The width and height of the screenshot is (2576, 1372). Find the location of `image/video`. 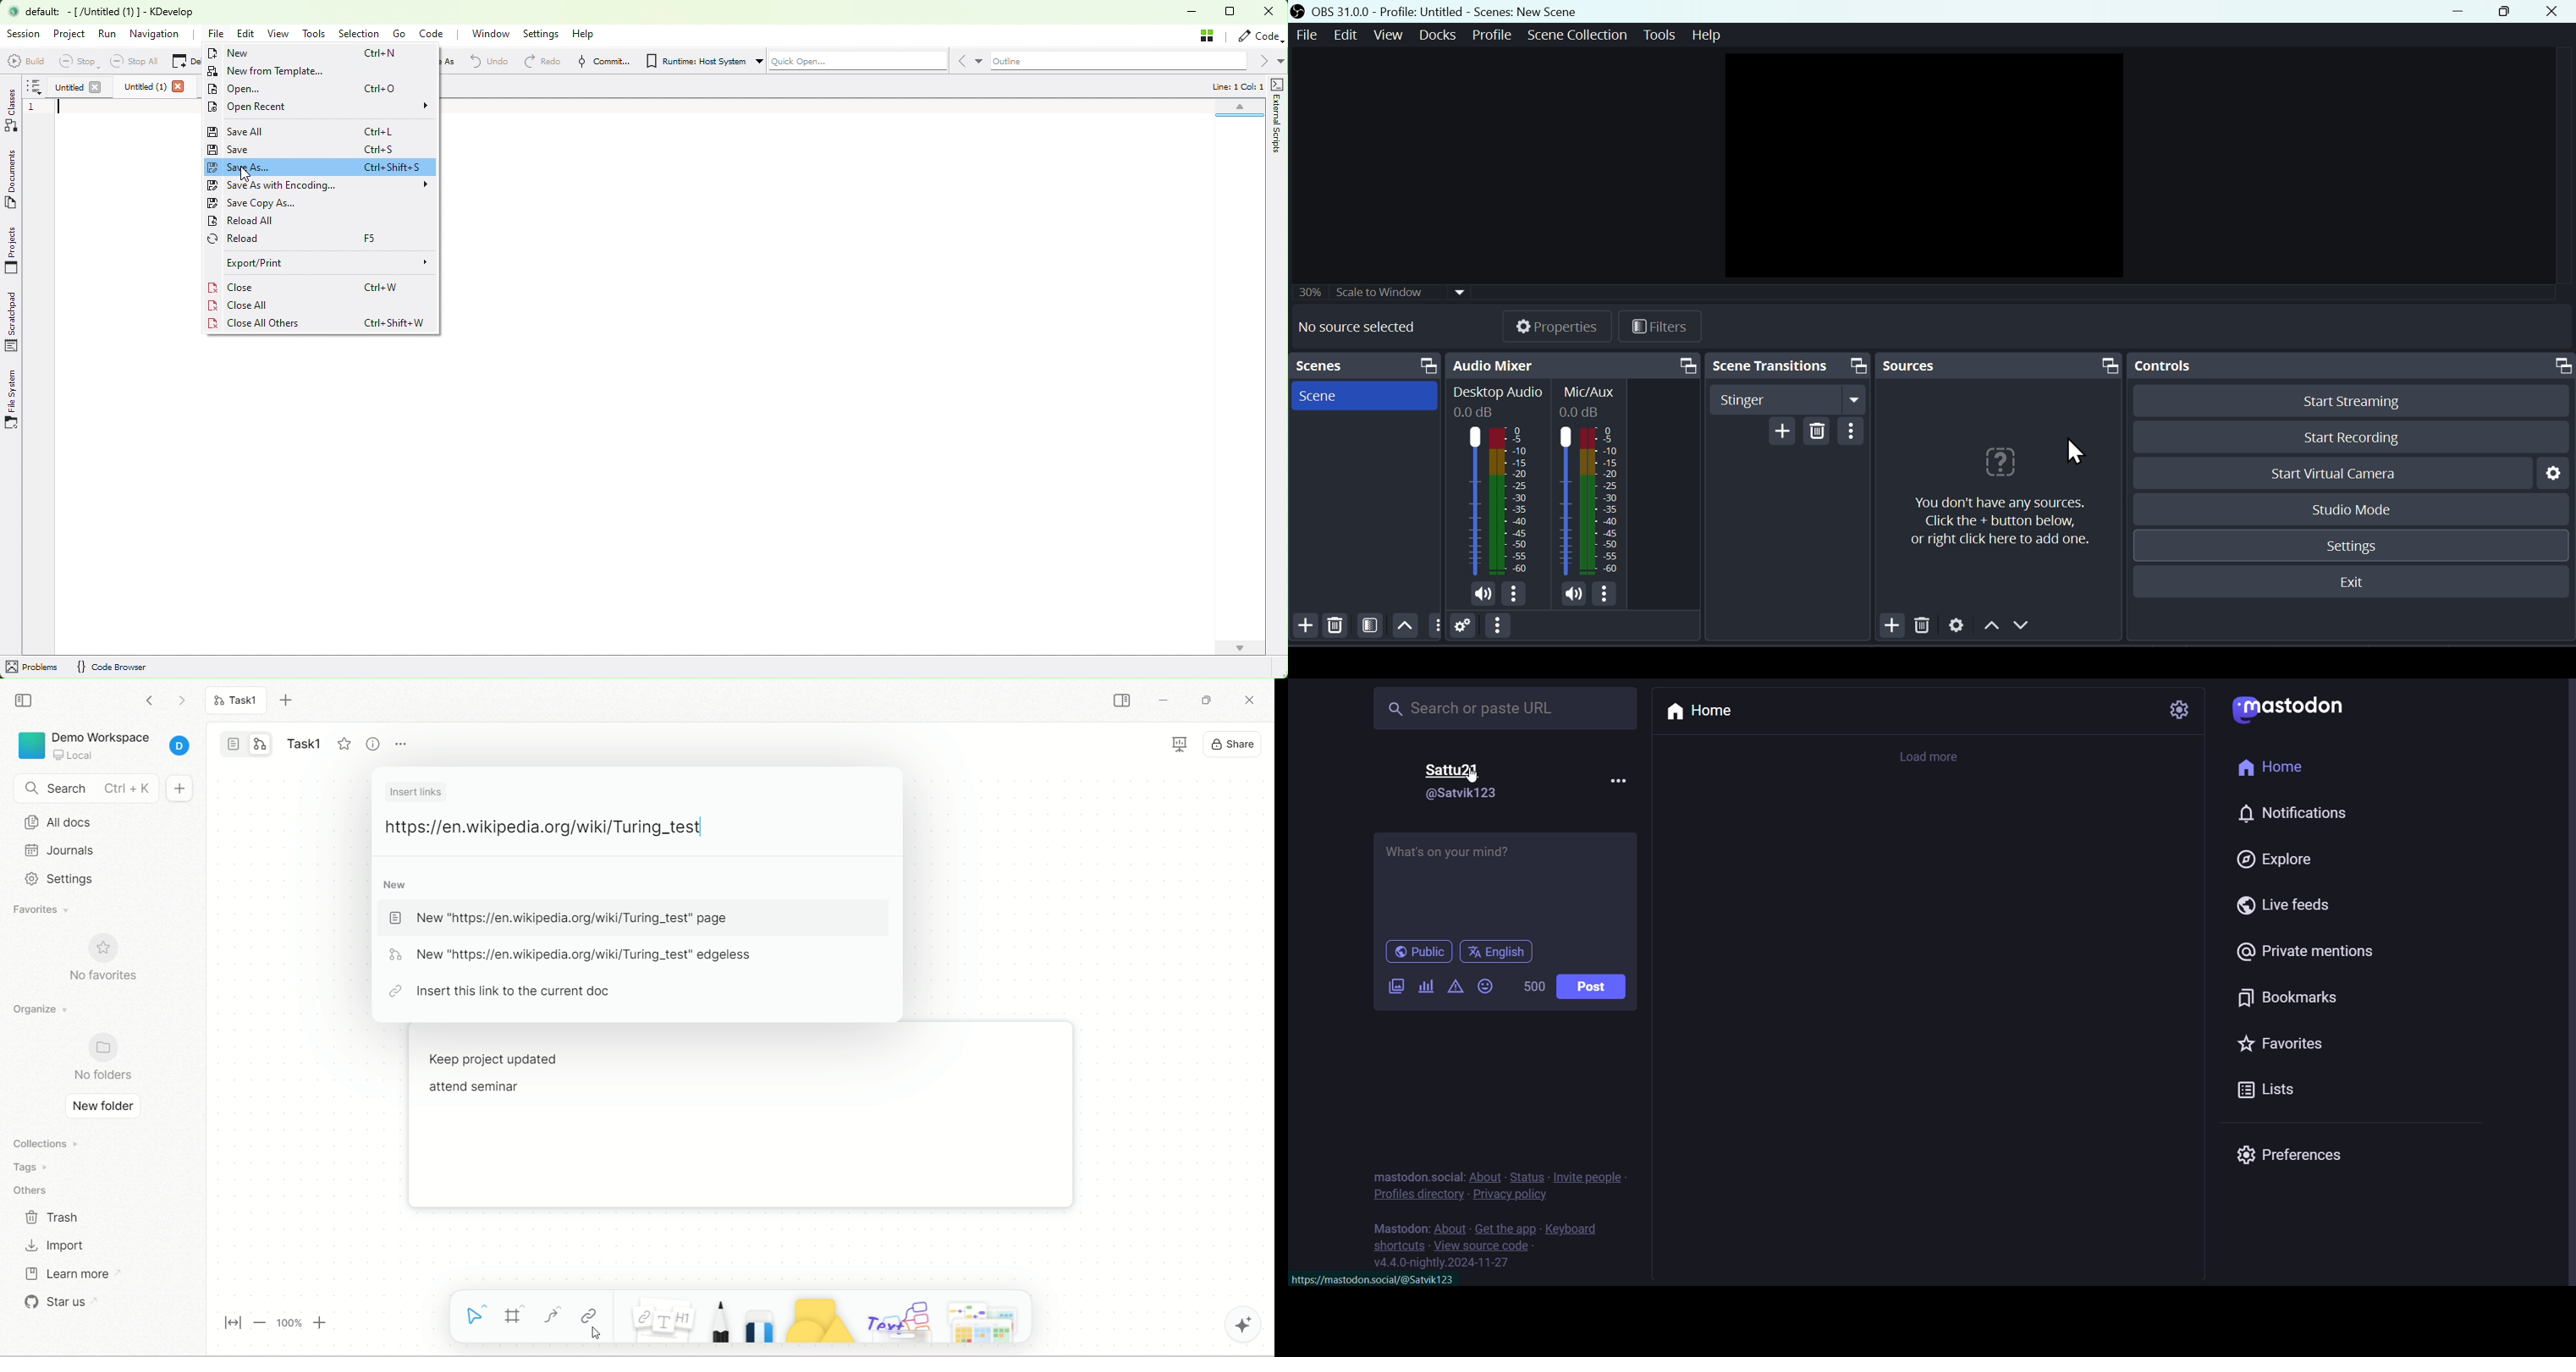

image/video is located at coordinates (1394, 986).